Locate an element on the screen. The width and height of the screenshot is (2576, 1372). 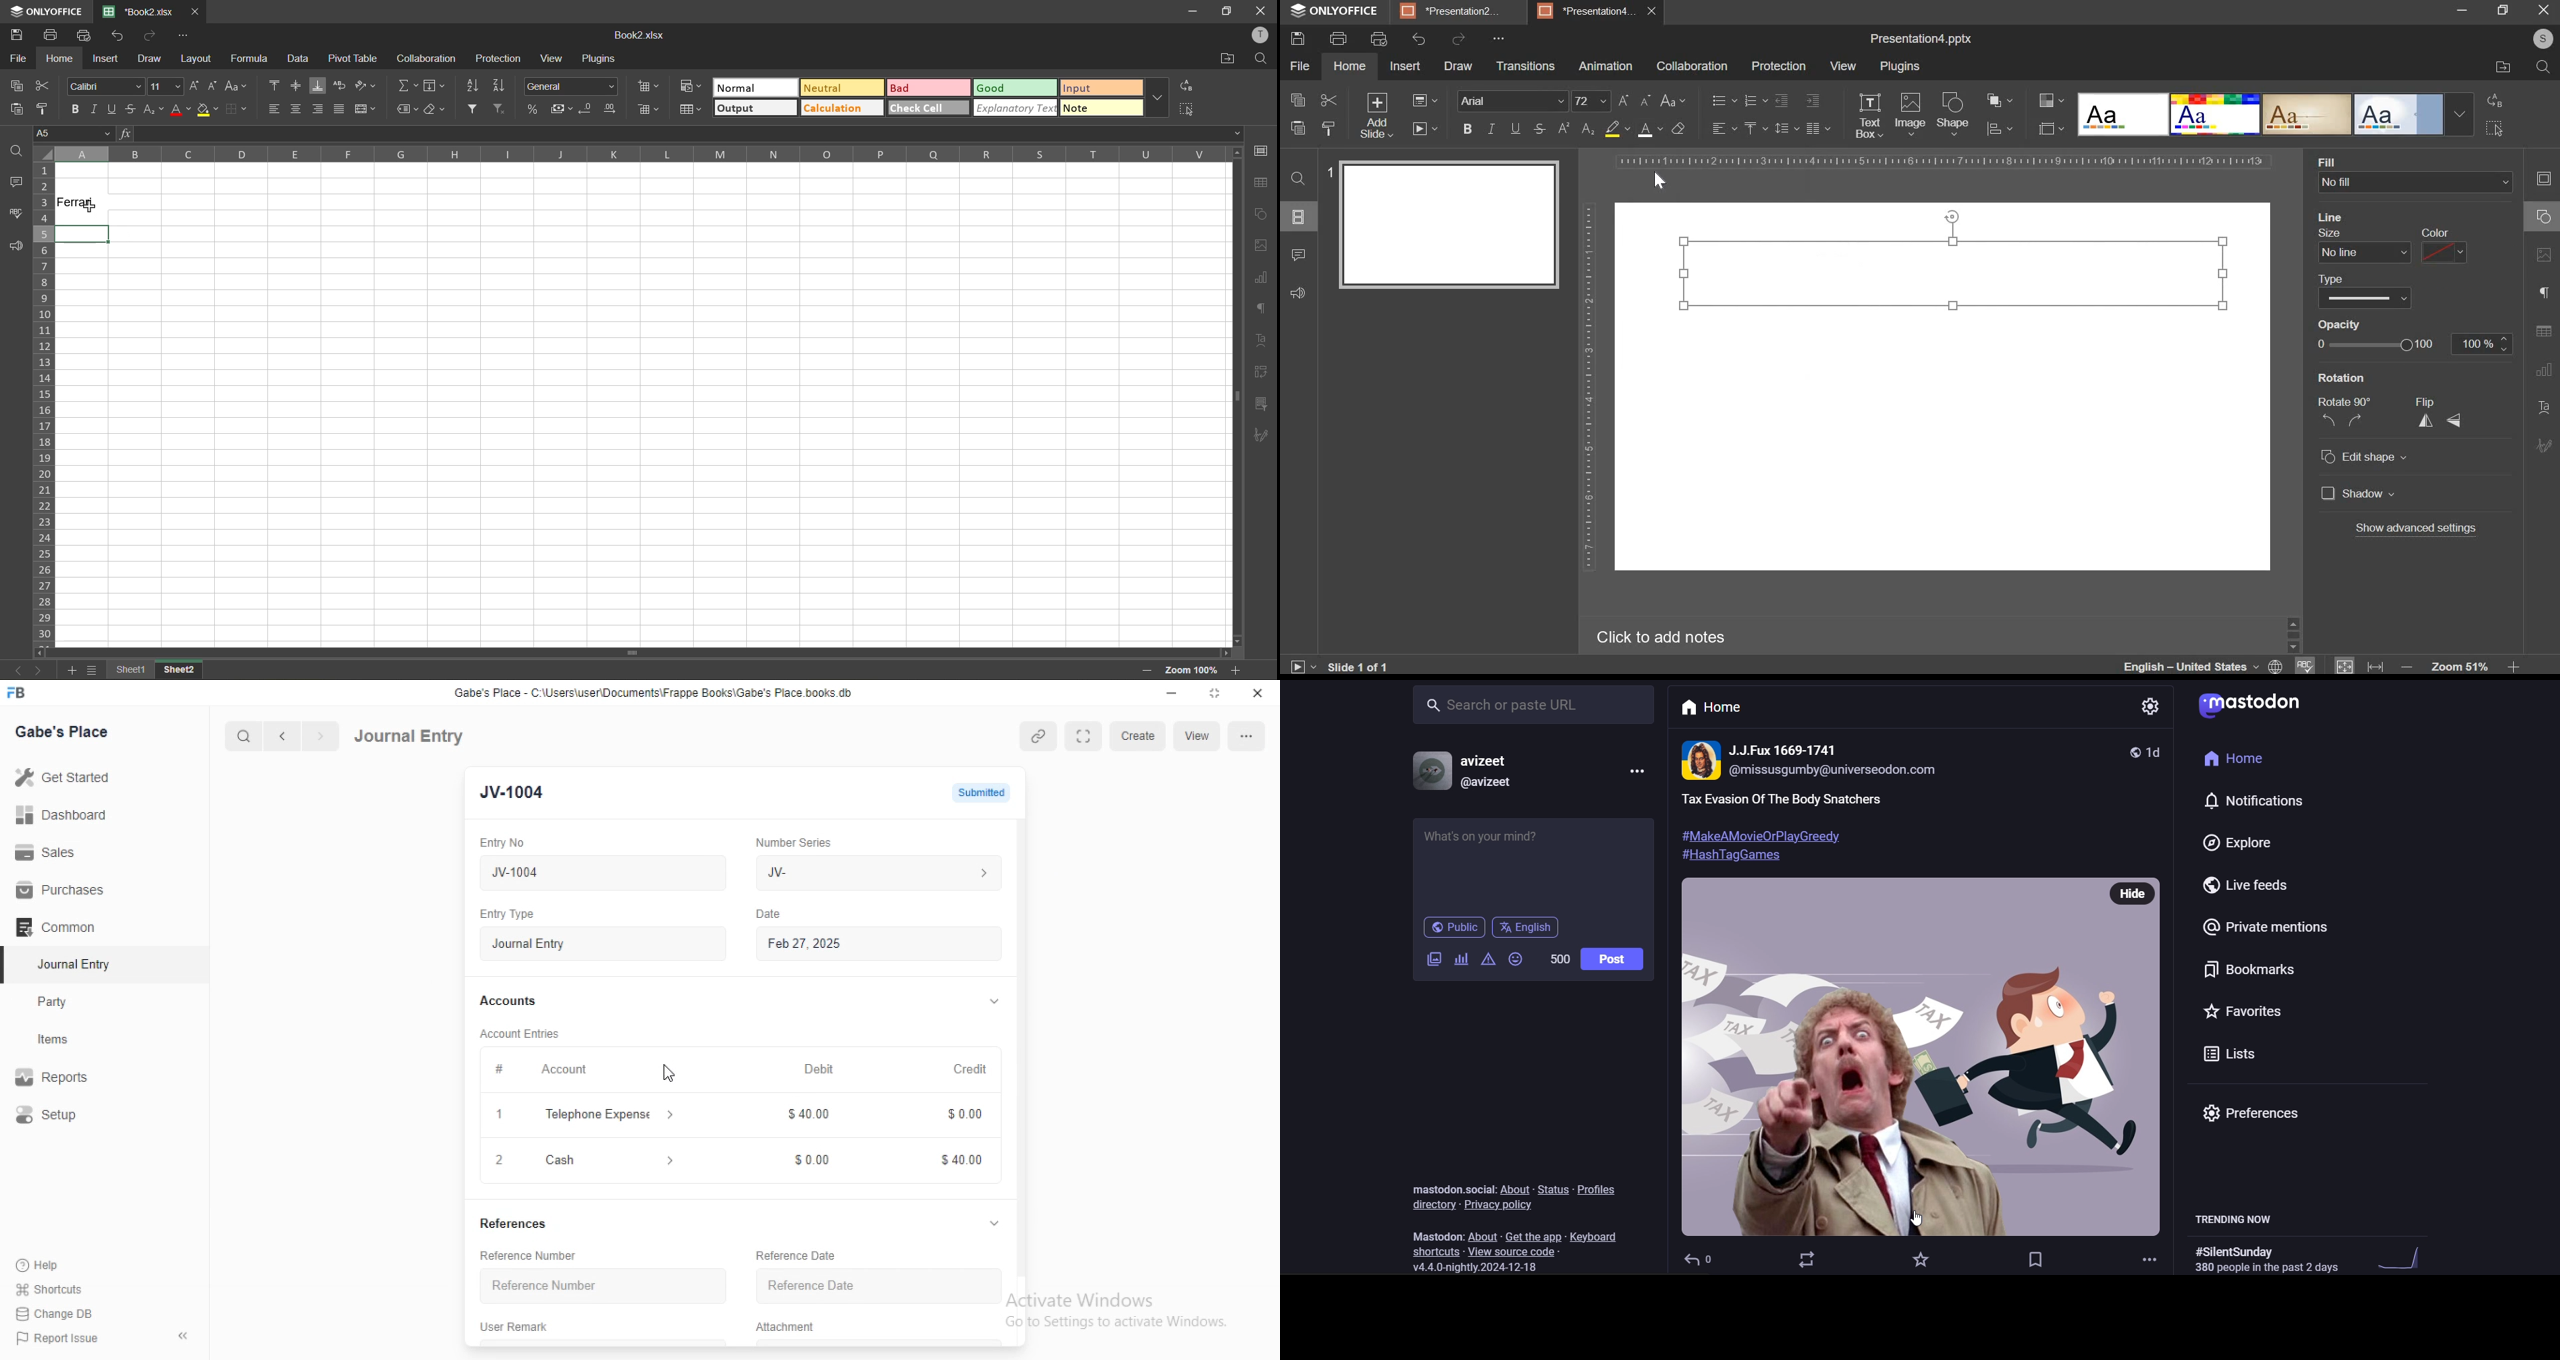
line is located at coordinates (2336, 216).